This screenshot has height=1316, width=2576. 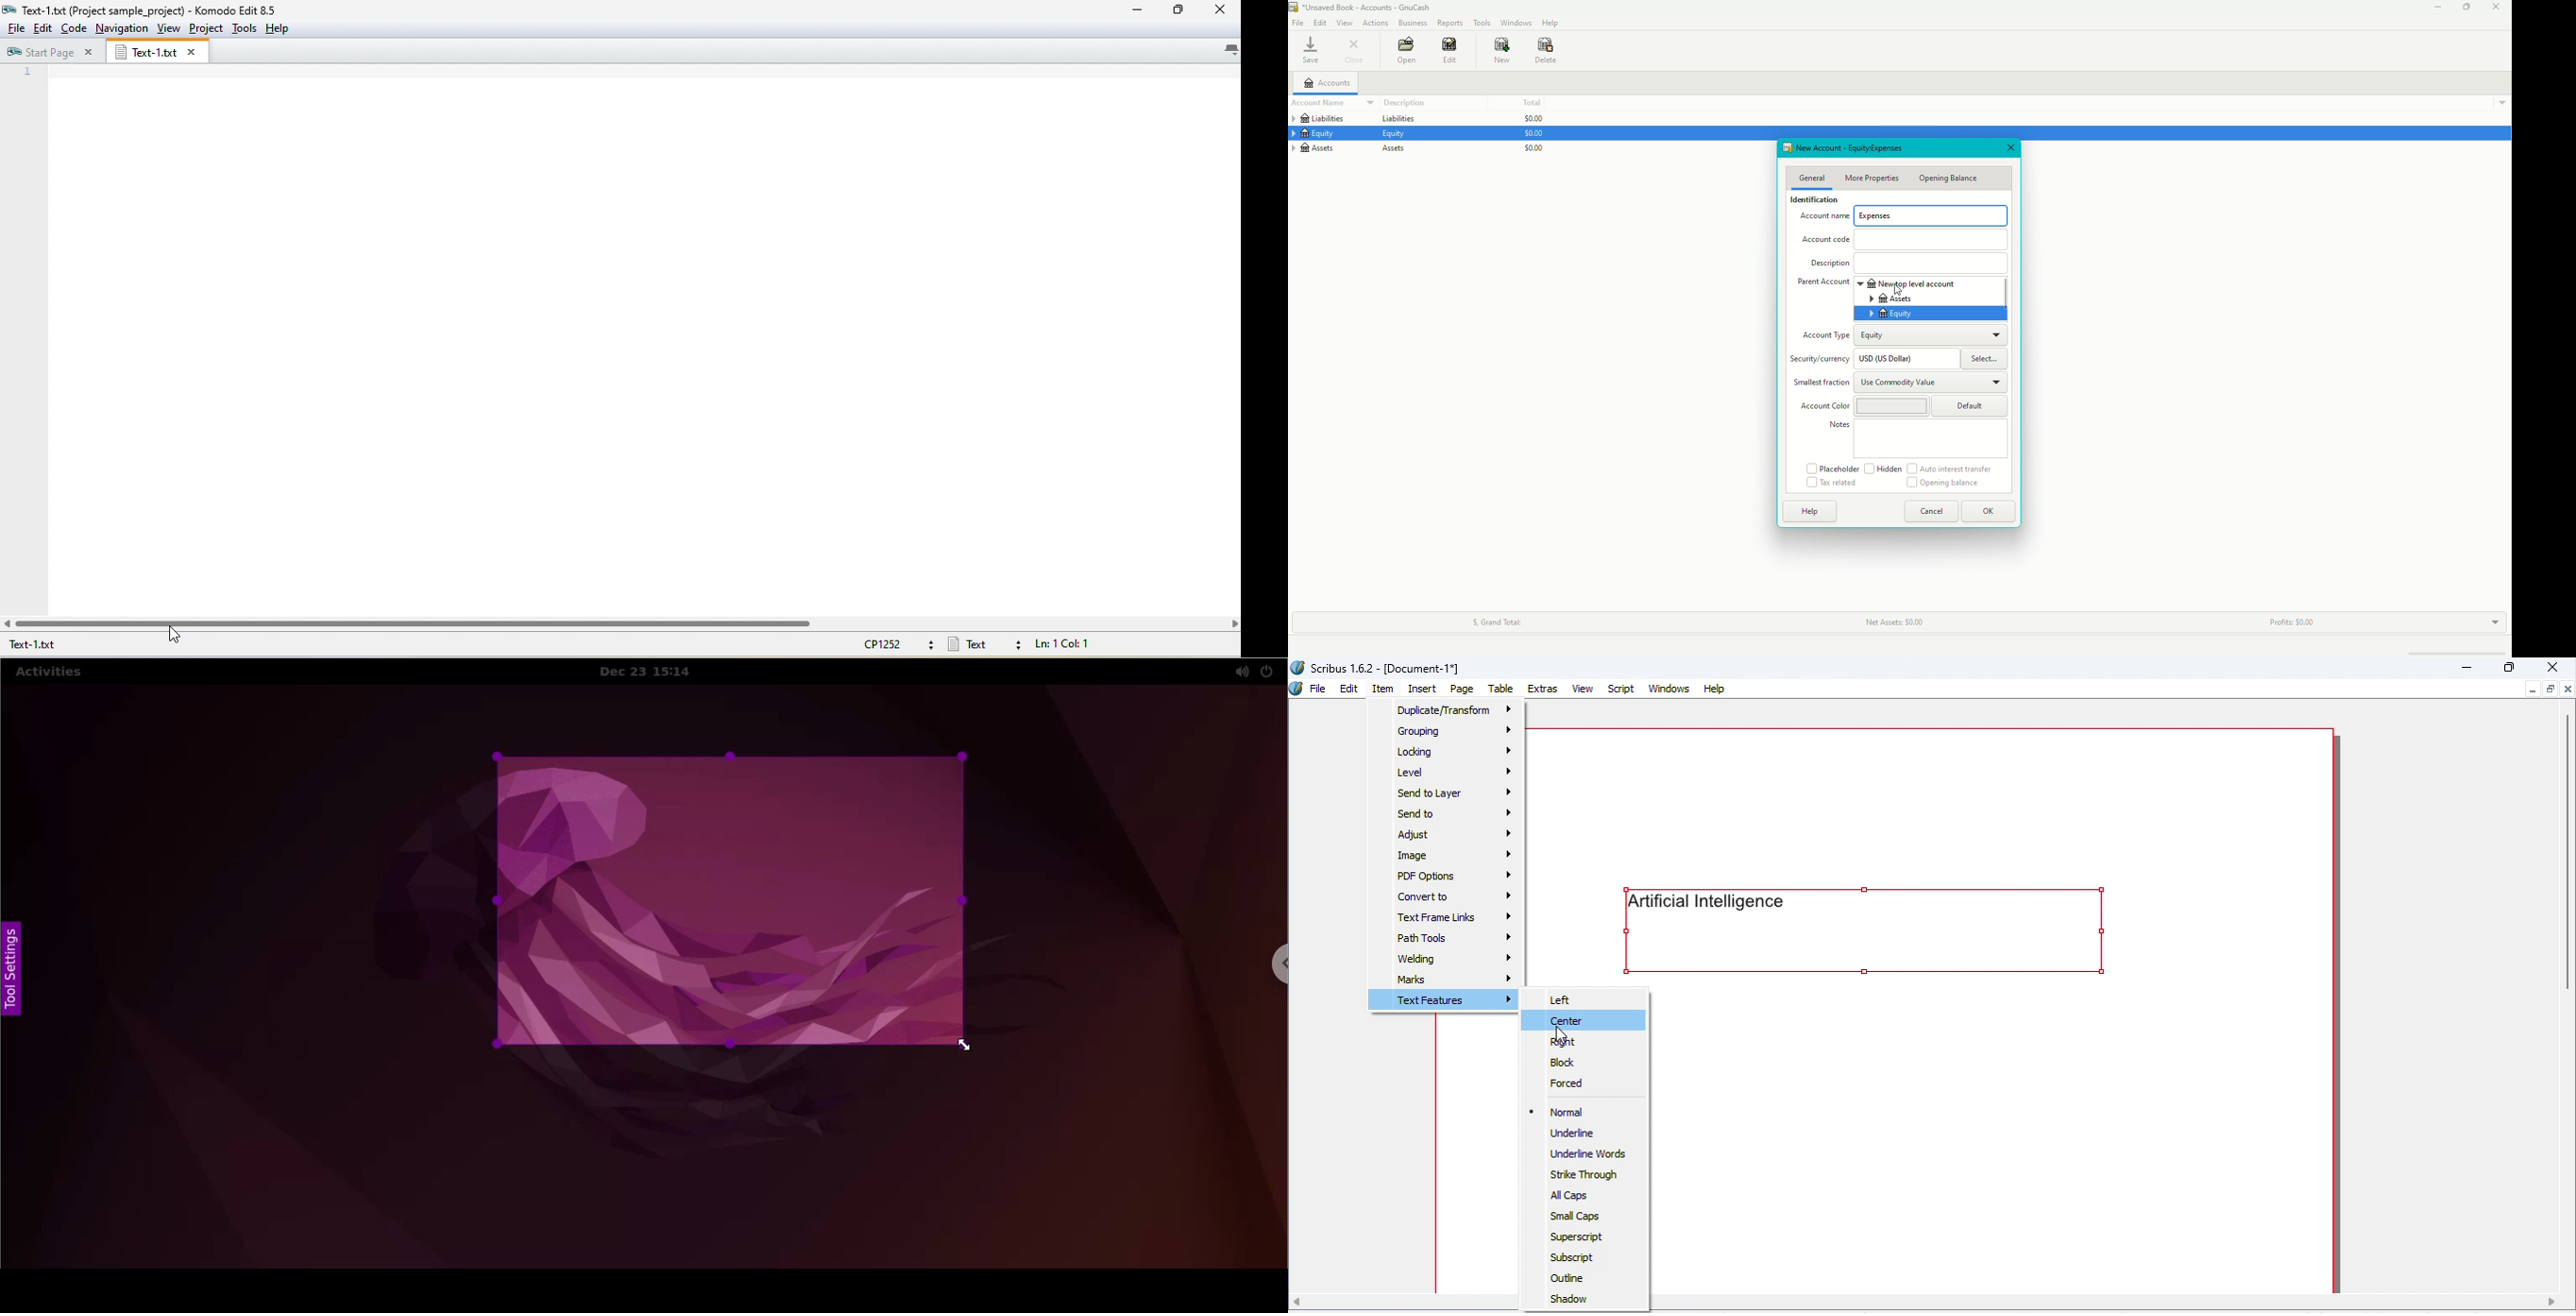 What do you see at coordinates (245, 28) in the screenshot?
I see `tools` at bounding box center [245, 28].